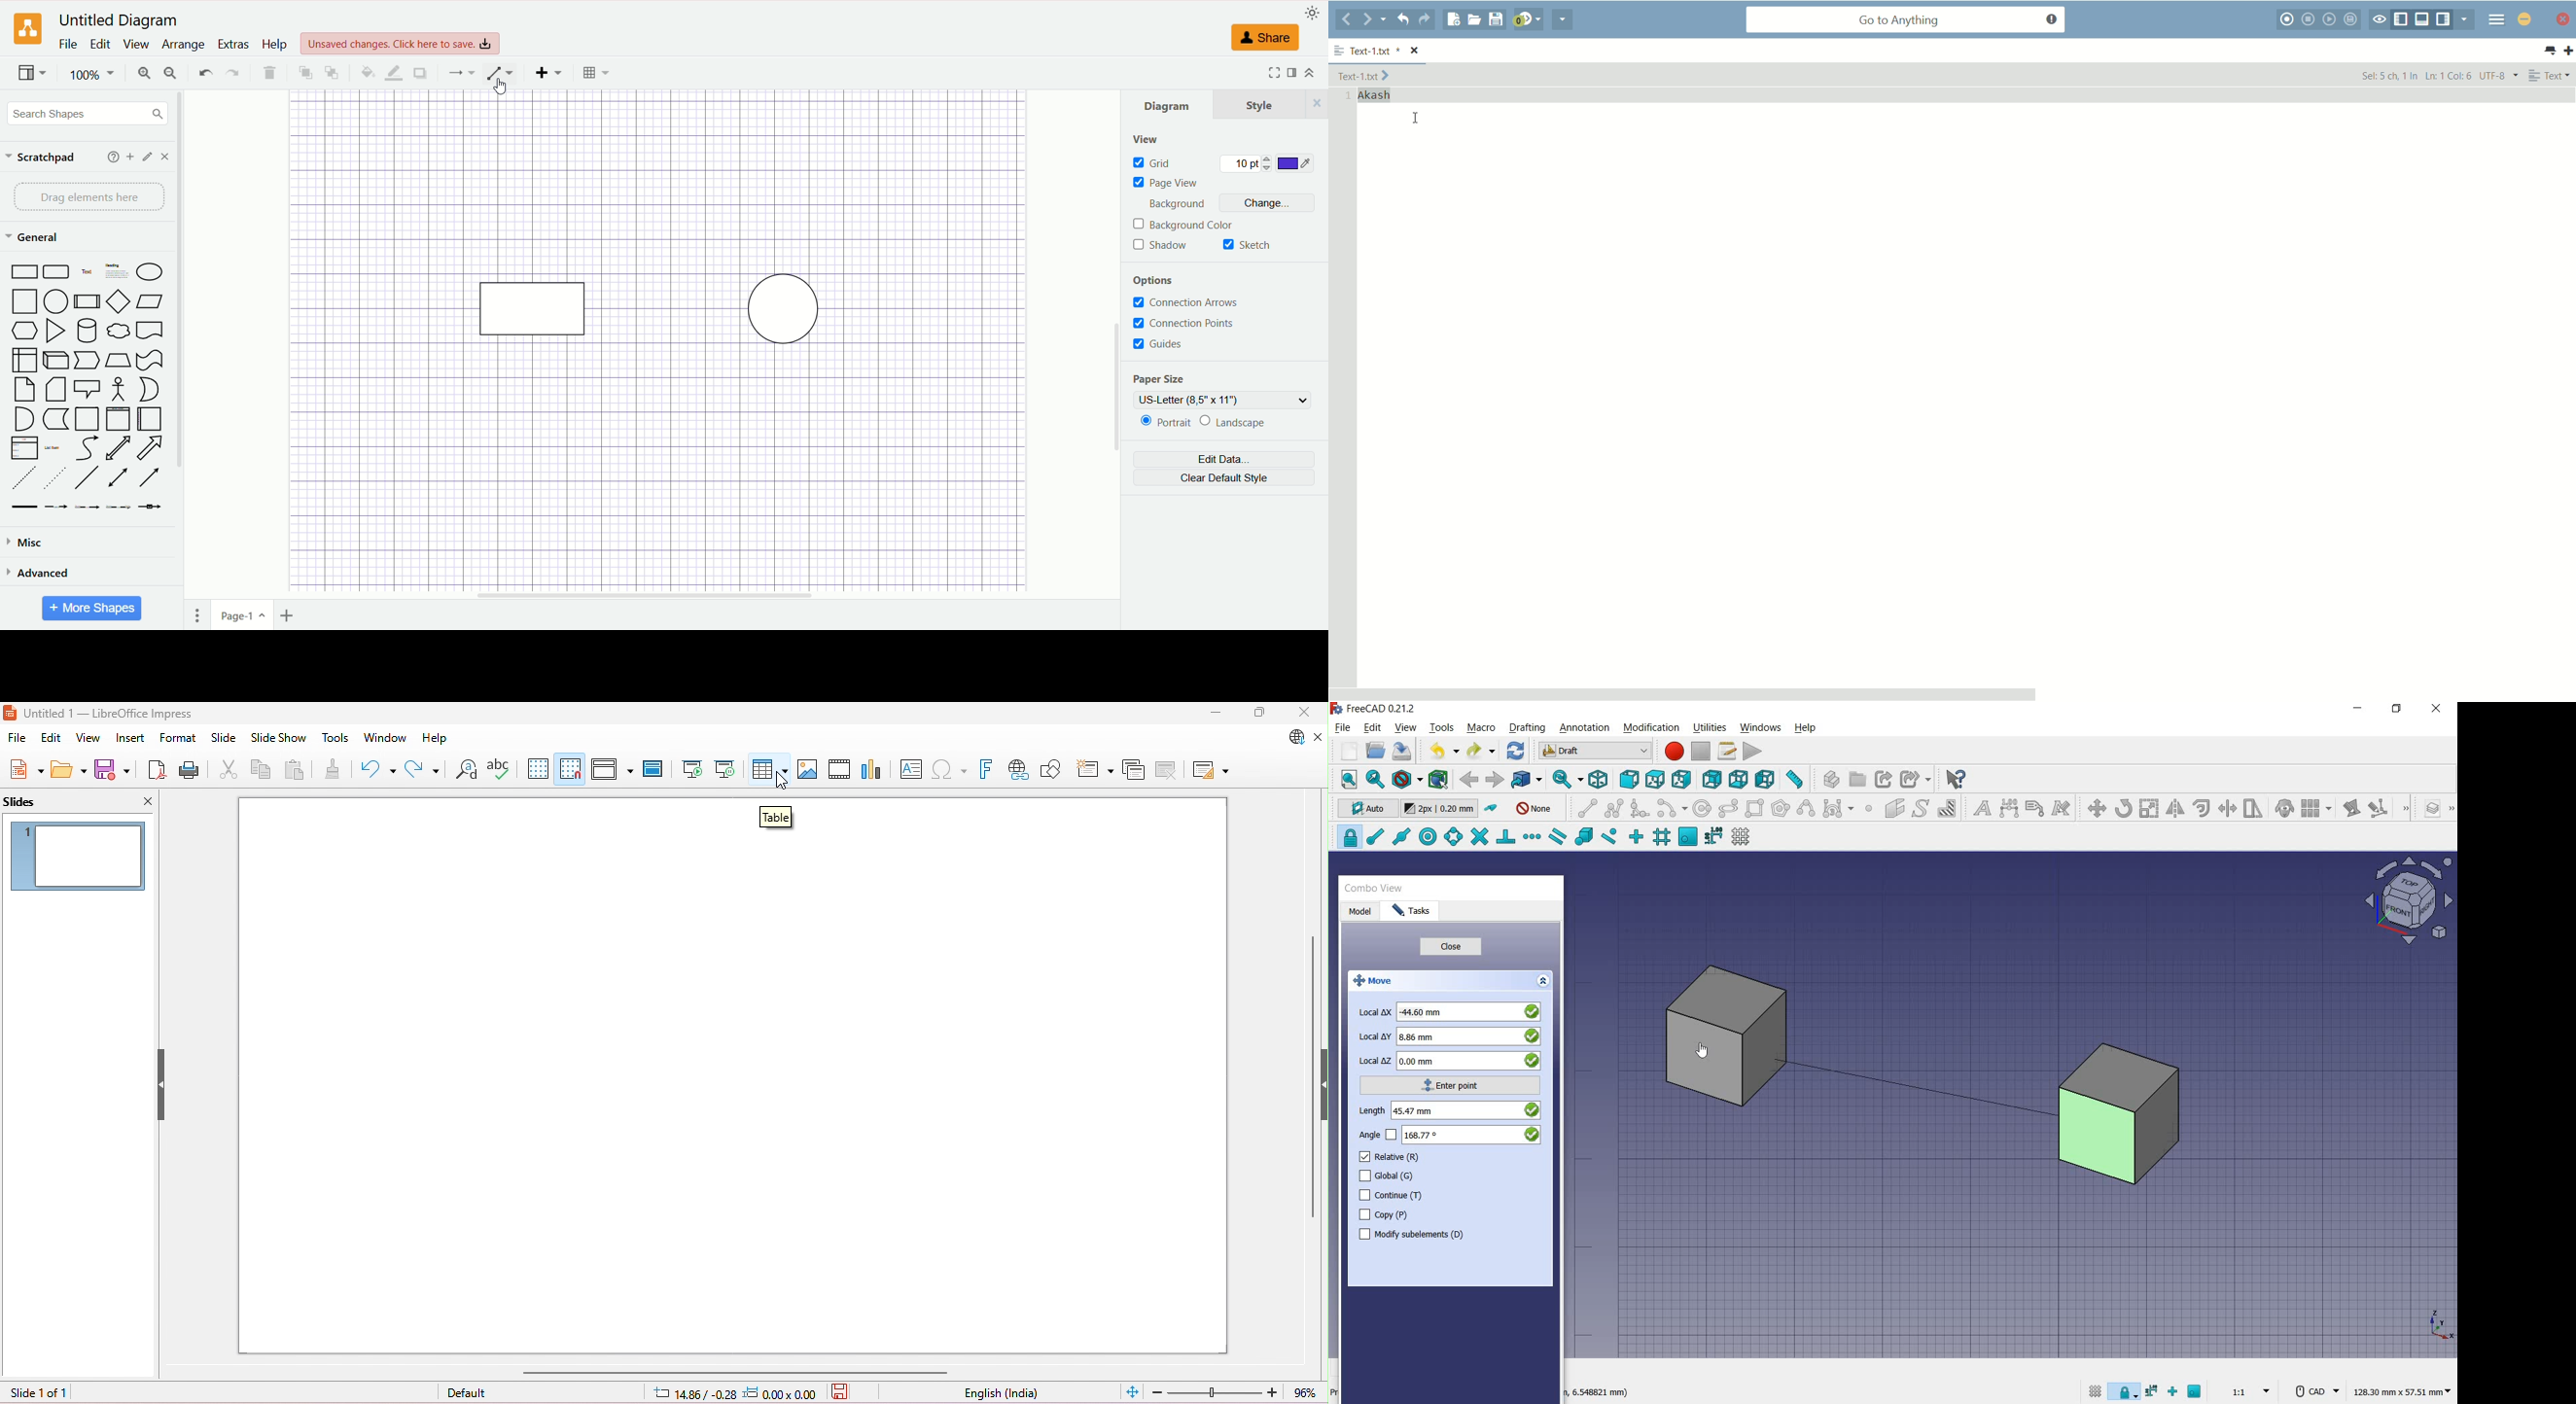 The height and width of the screenshot is (1428, 2576). Describe the element at coordinates (1838, 810) in the screenshot. I see `Bezier tools` at that location.